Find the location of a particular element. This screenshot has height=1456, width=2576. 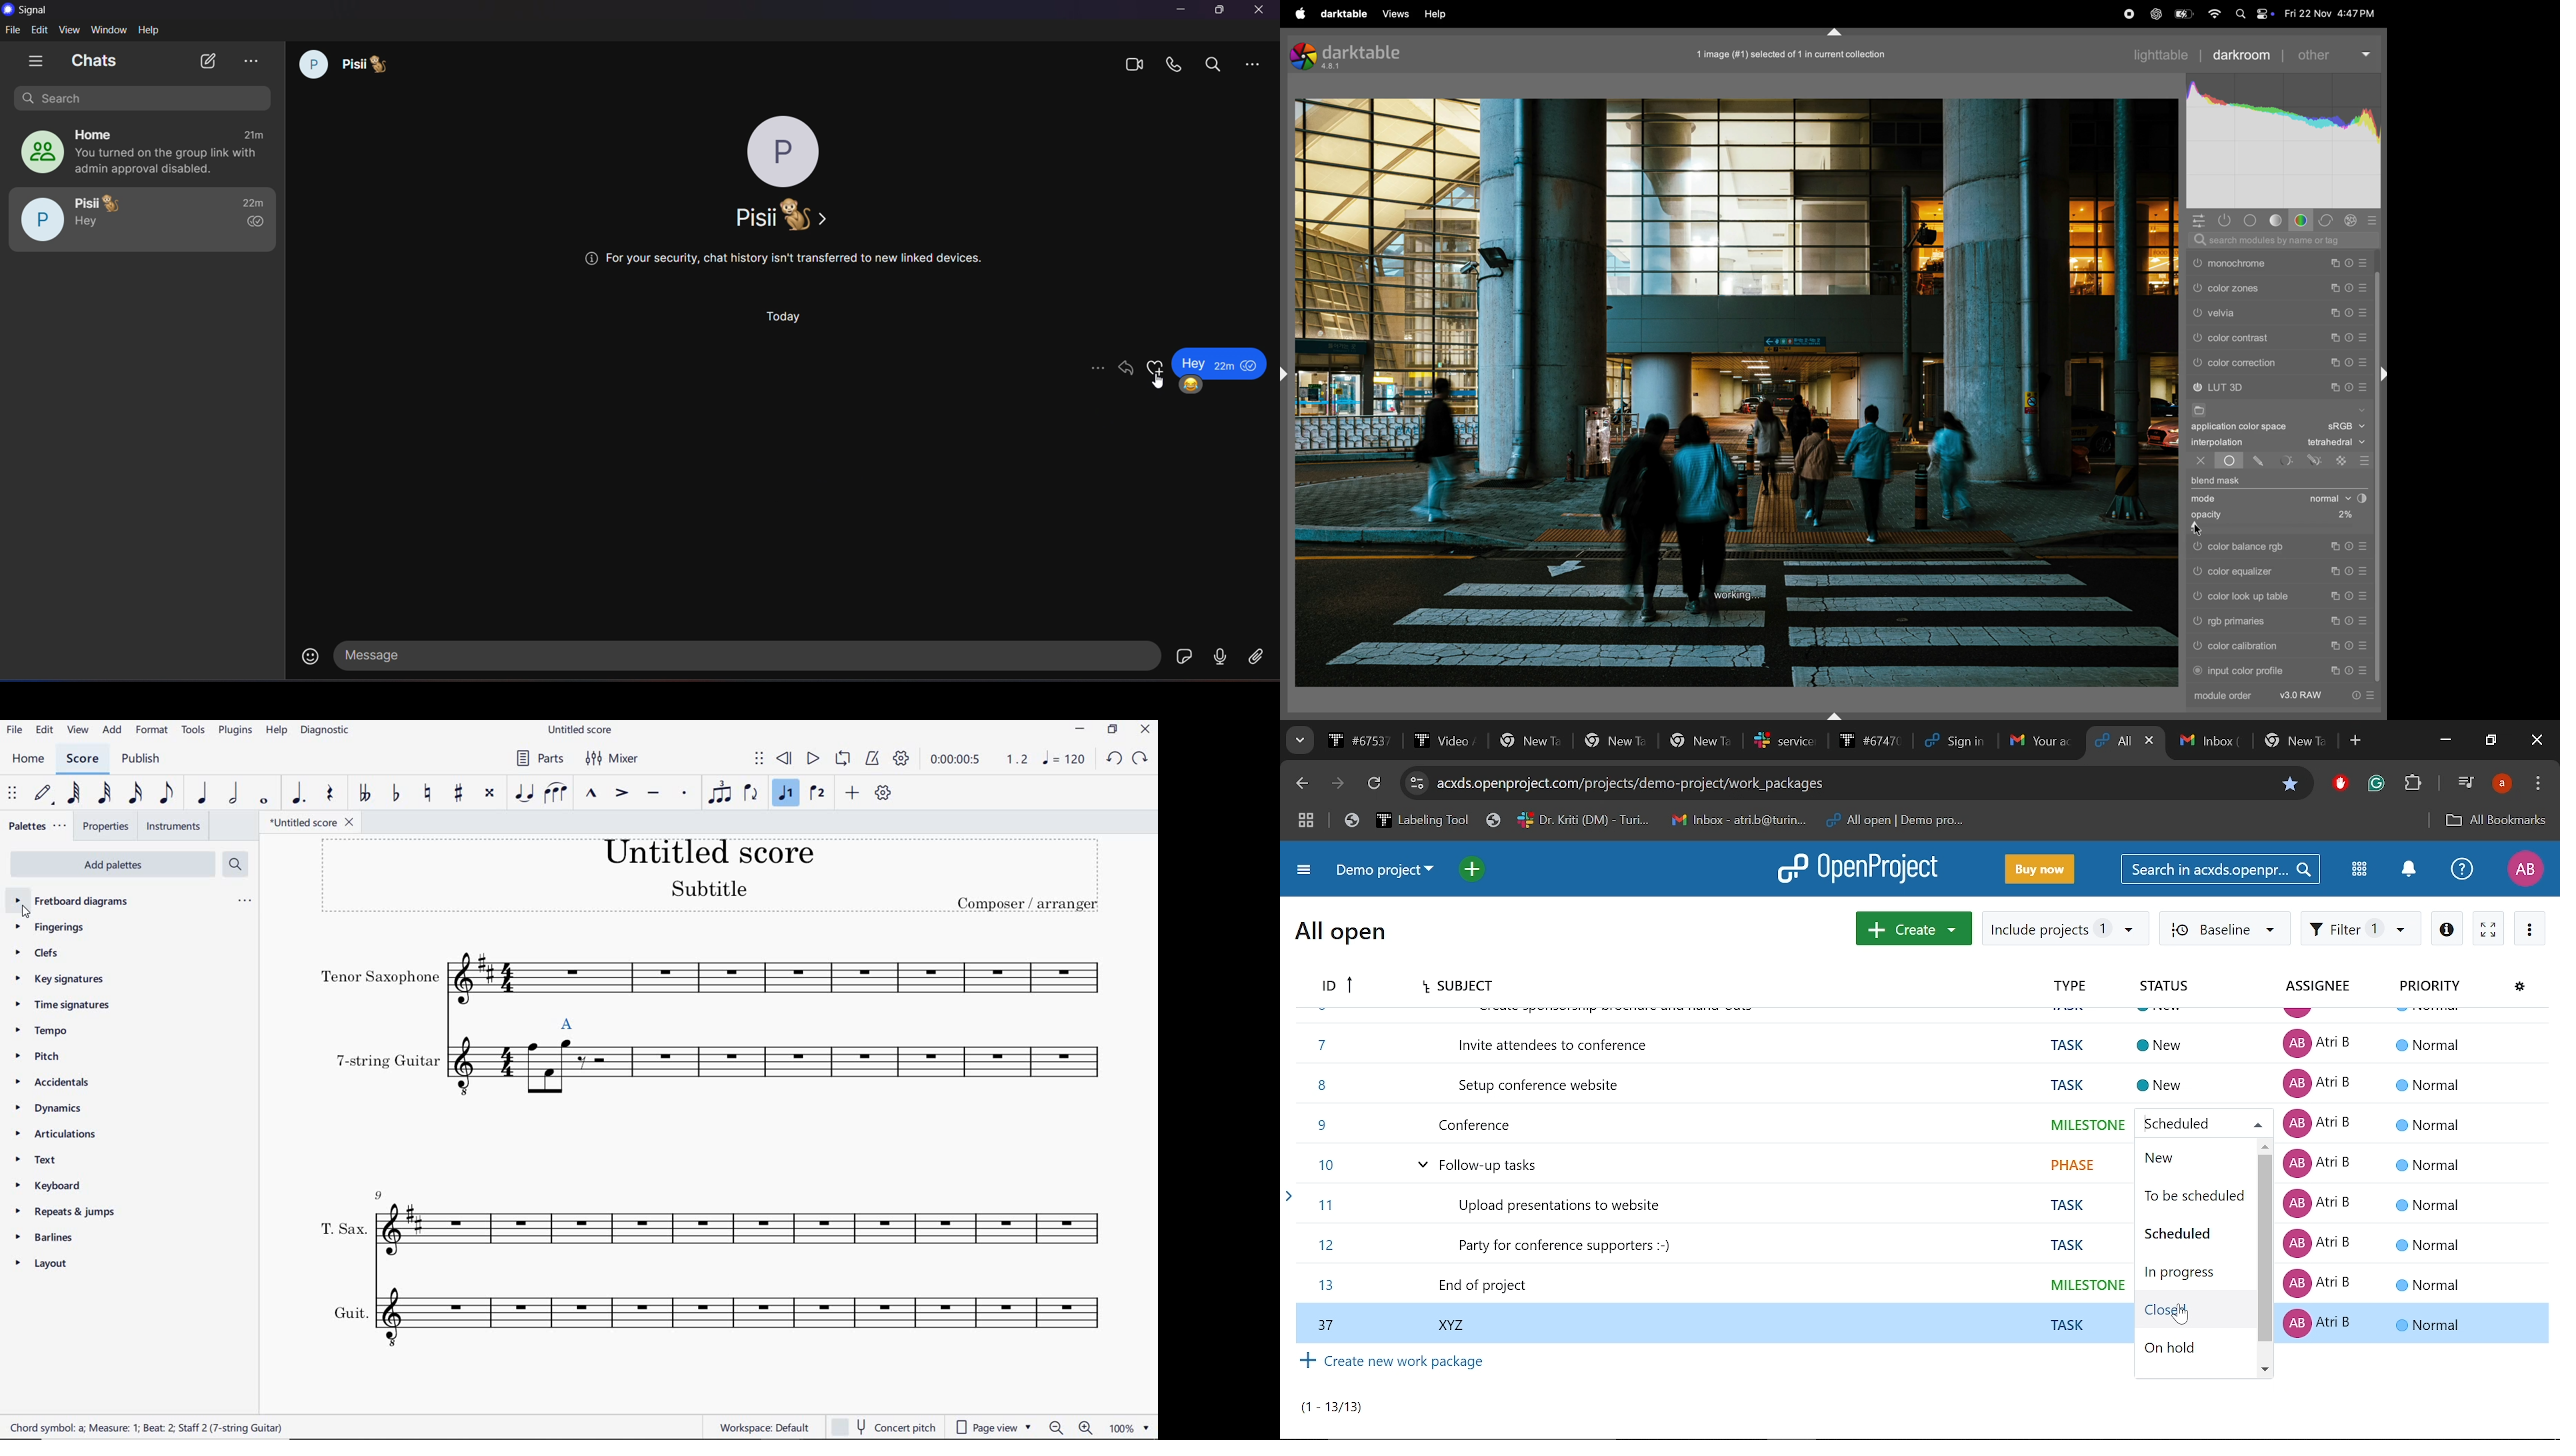

close curretn tab is located at coordinates (2152, 741).